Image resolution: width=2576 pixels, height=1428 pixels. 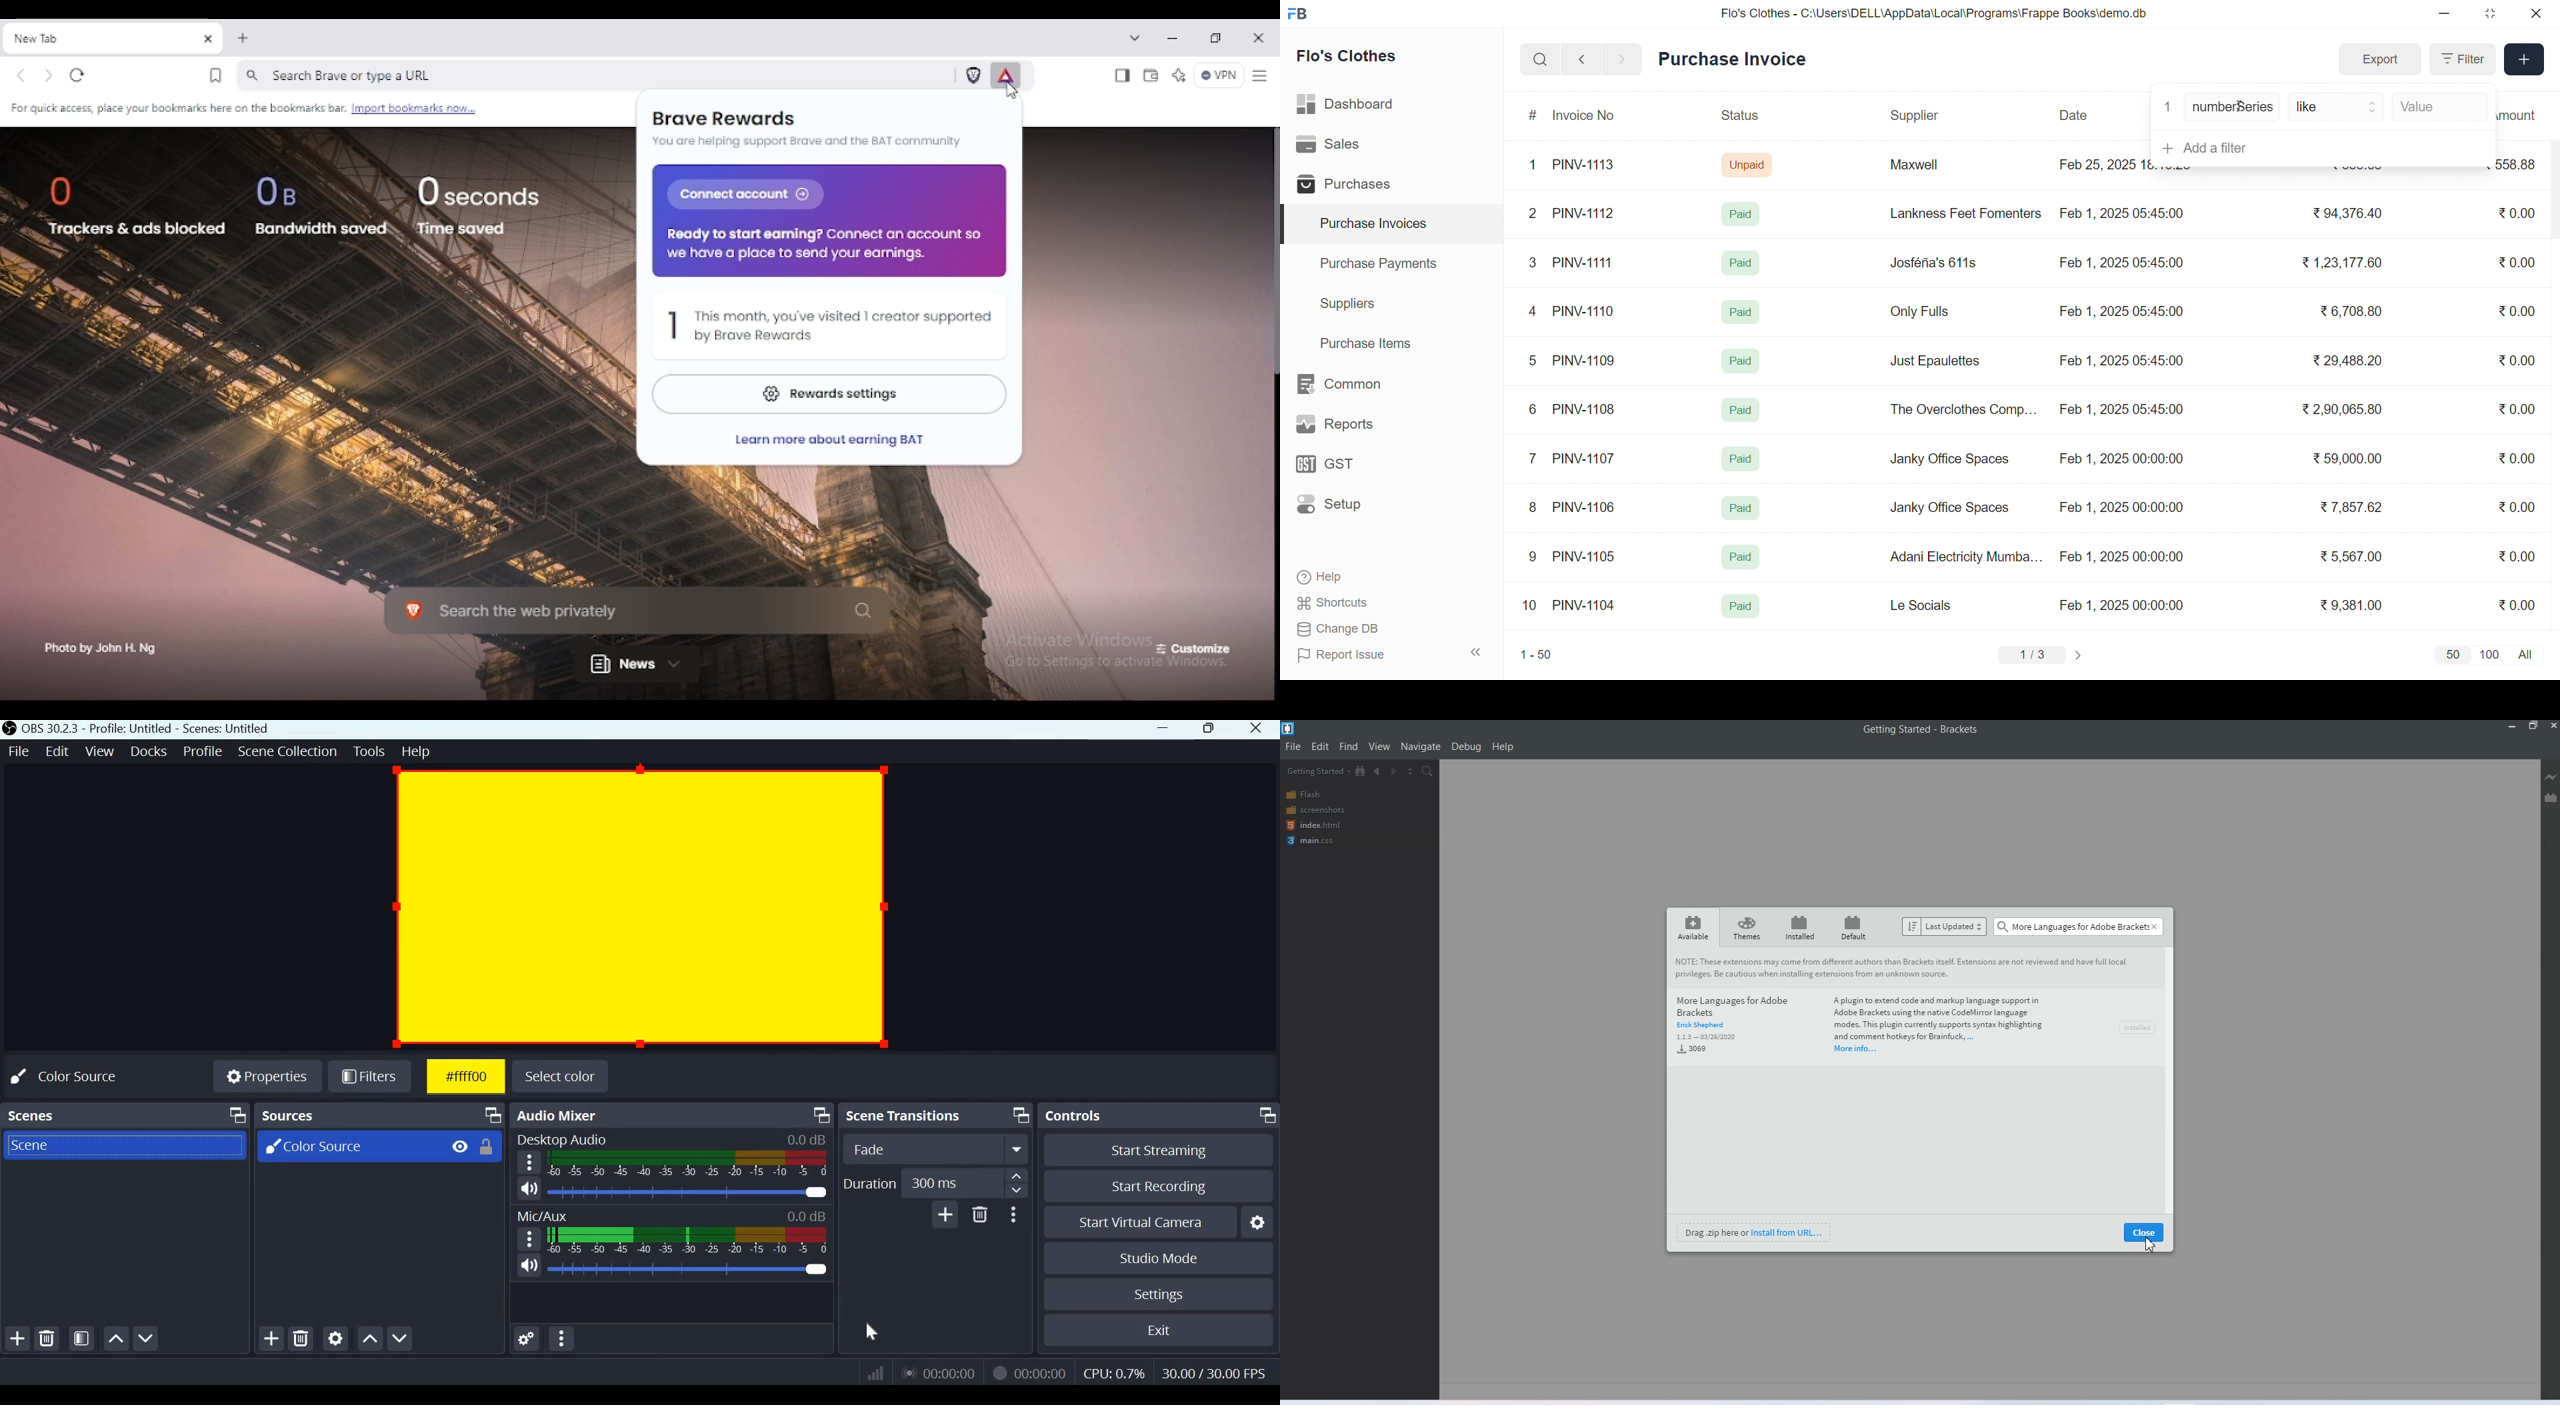 I want to click on Le Socials, so click(x=1932, y=605).